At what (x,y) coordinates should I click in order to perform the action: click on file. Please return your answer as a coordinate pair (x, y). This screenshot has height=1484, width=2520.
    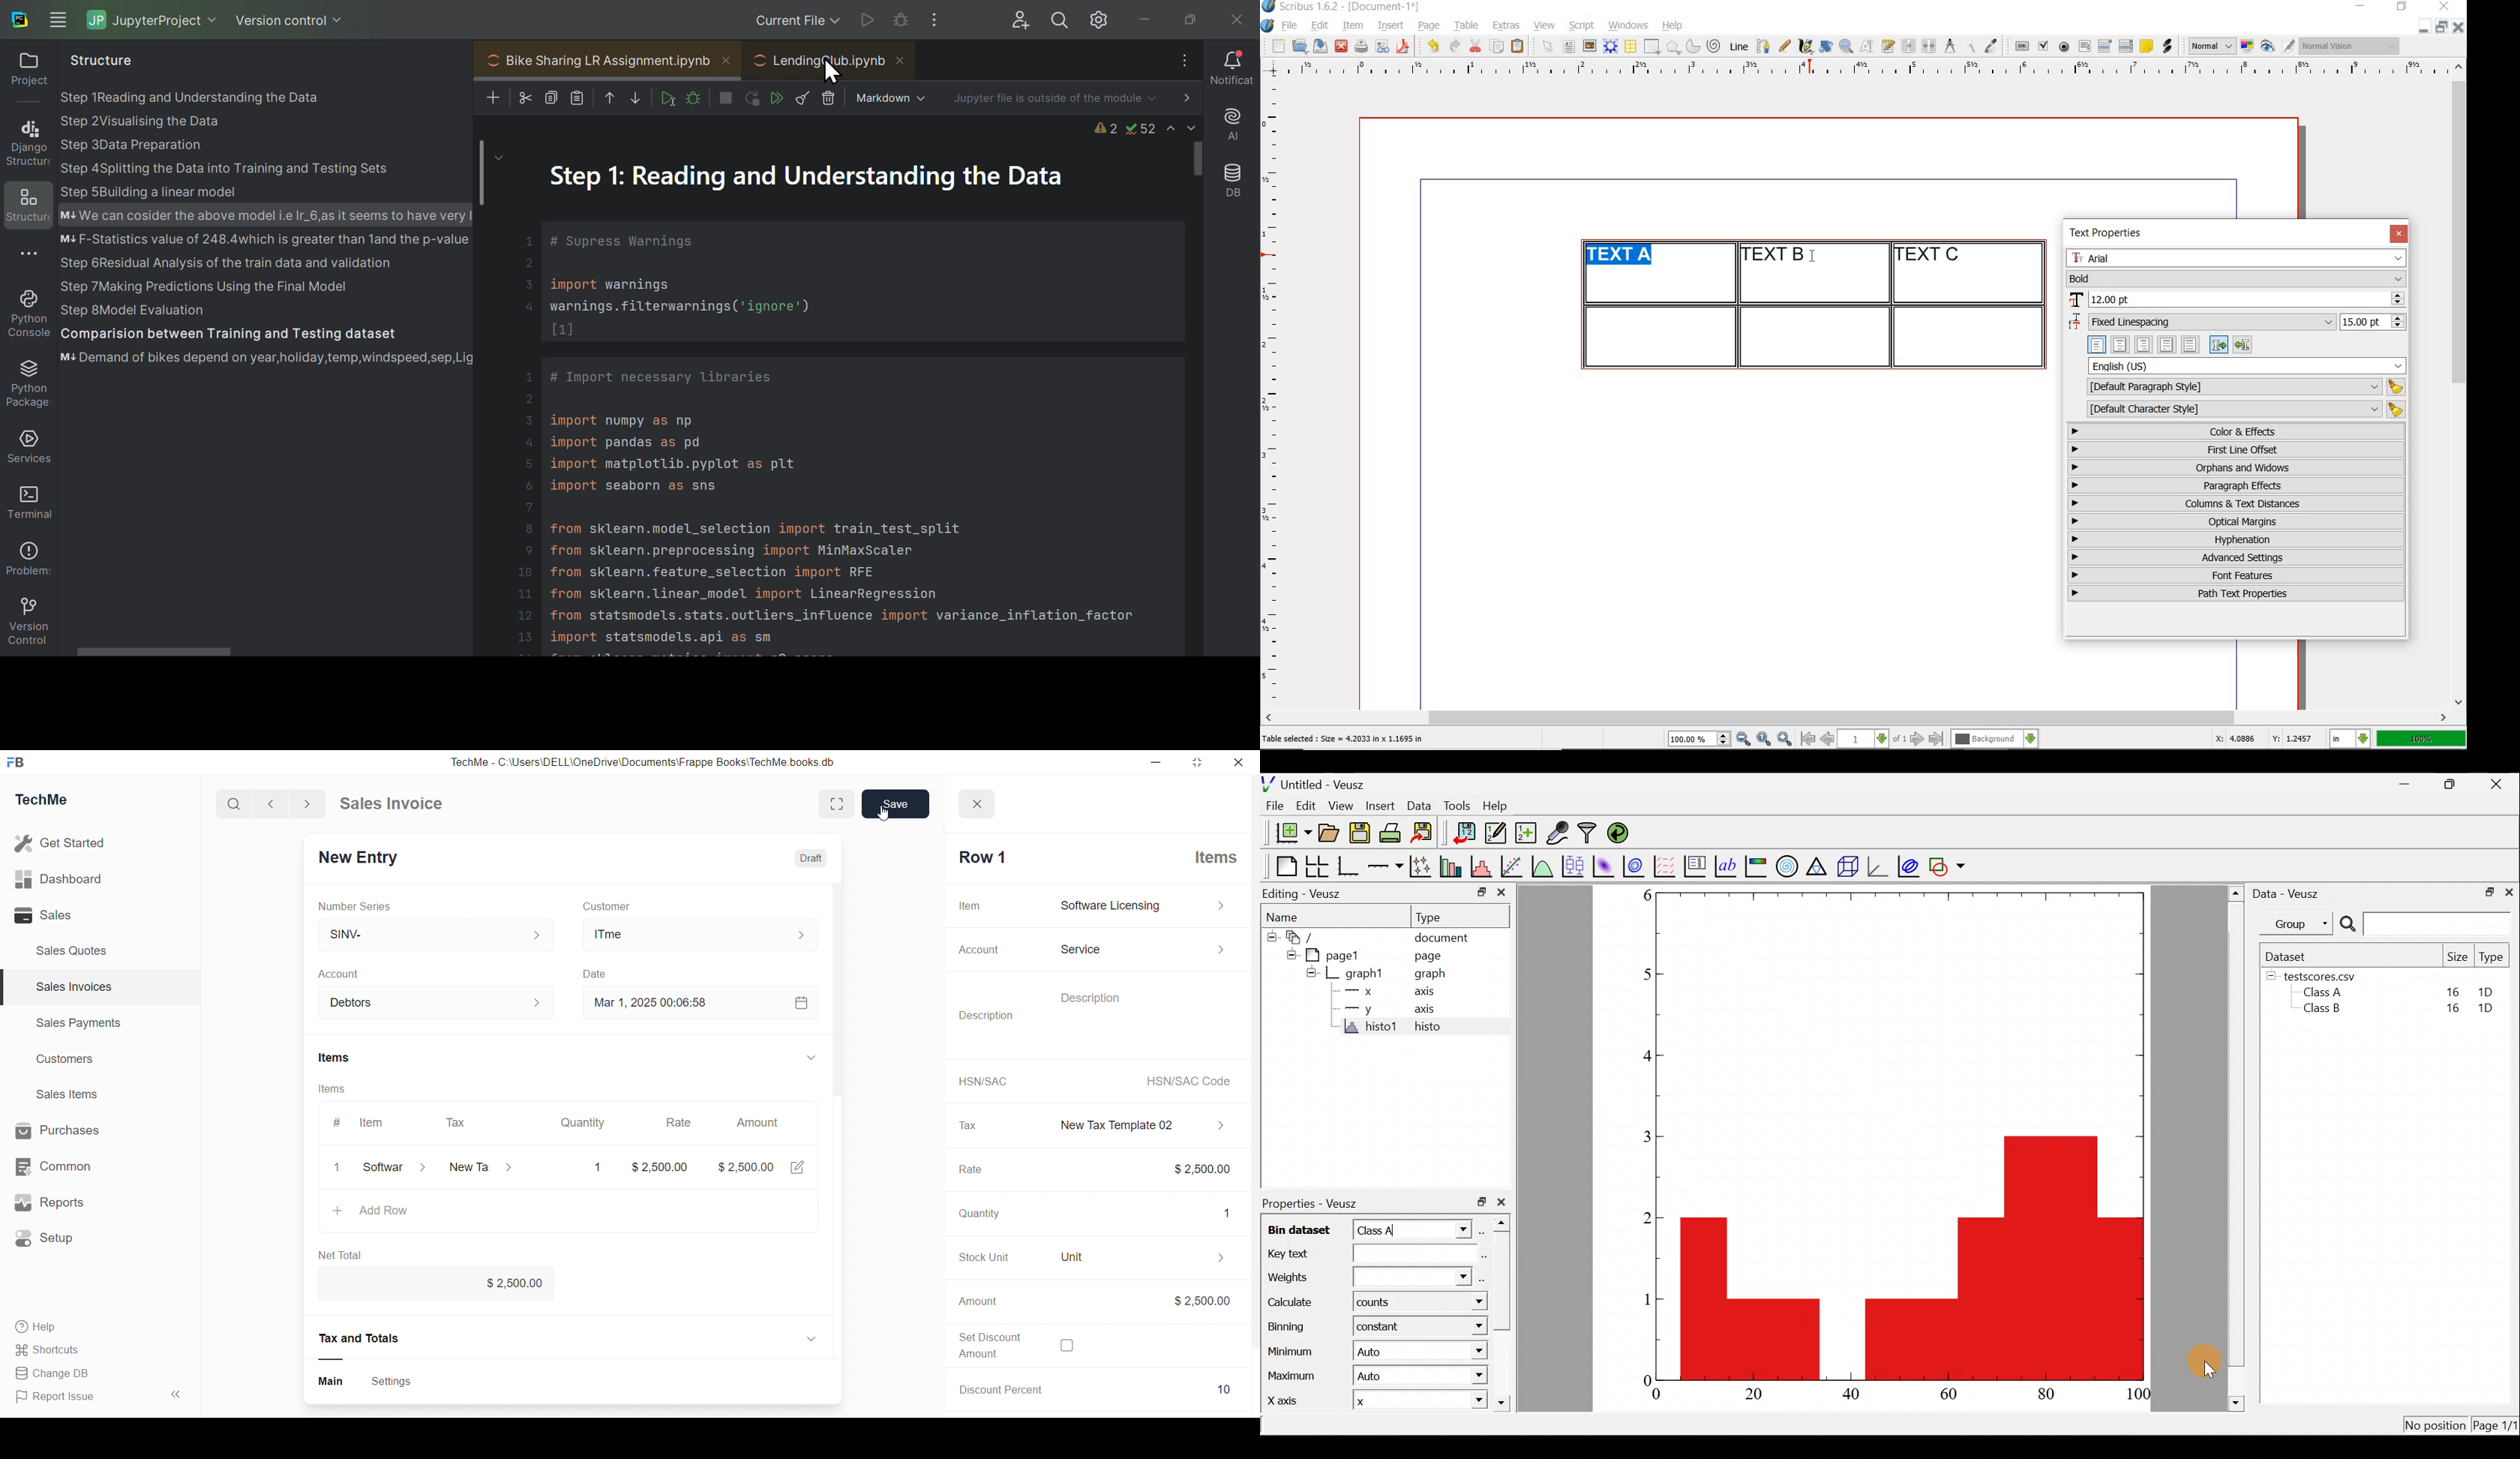
    Looking at the image, I should click on (1291, 26).